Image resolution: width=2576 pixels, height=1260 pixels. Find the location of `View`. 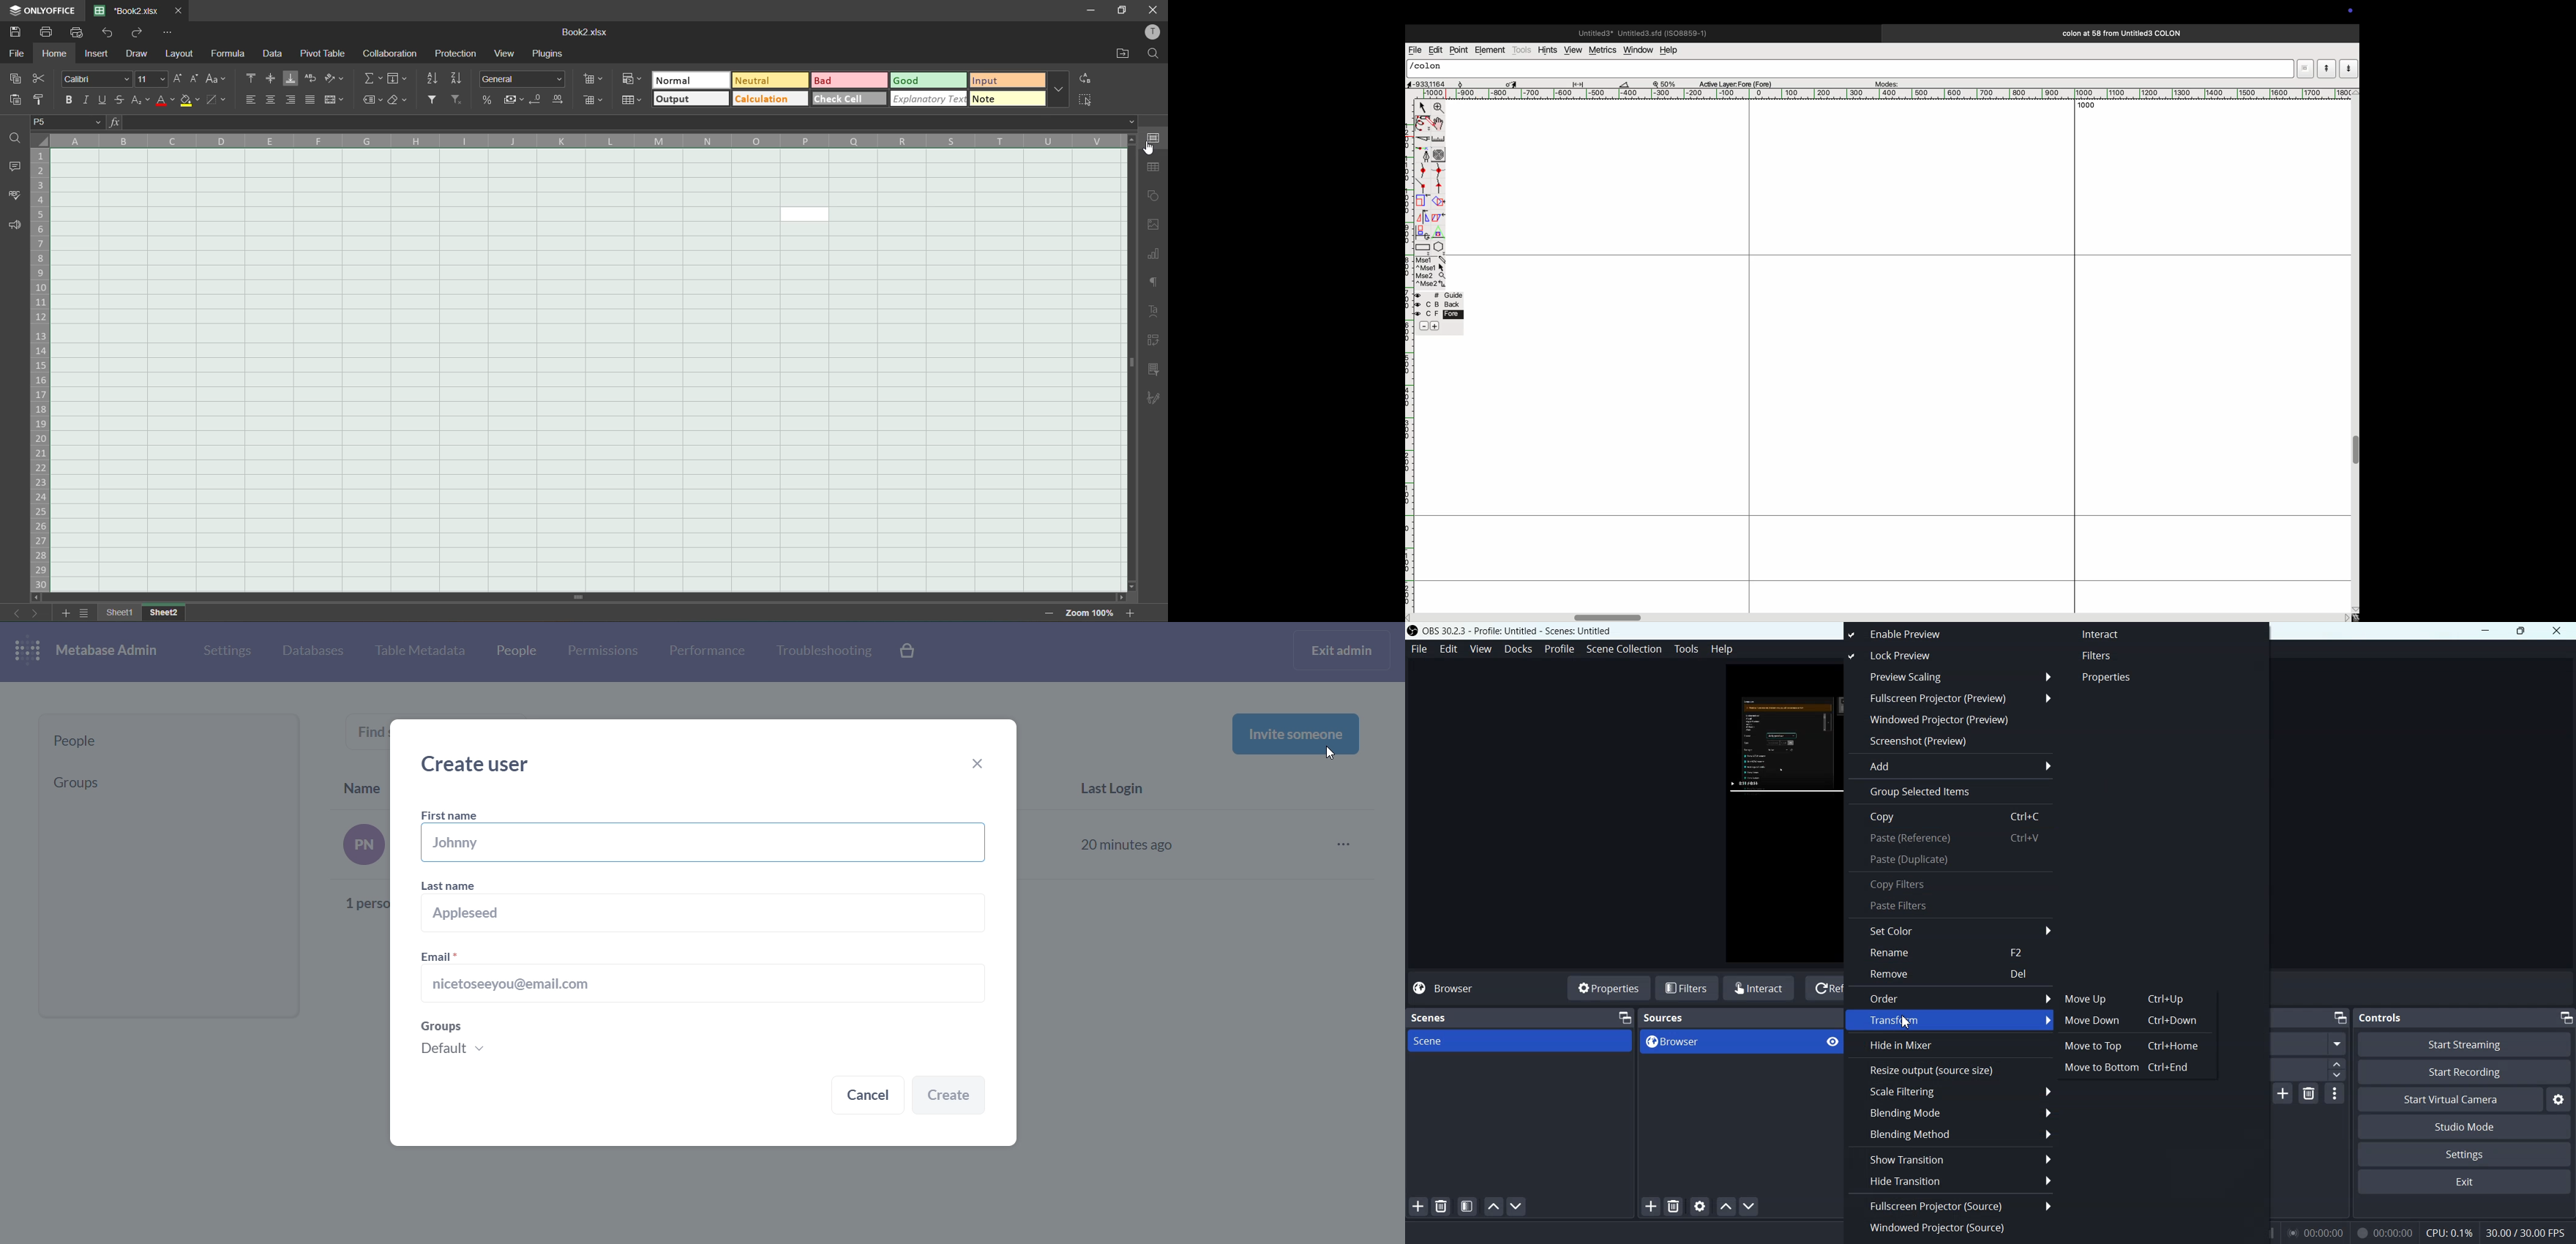

View is located at coordinates (1483, 648).